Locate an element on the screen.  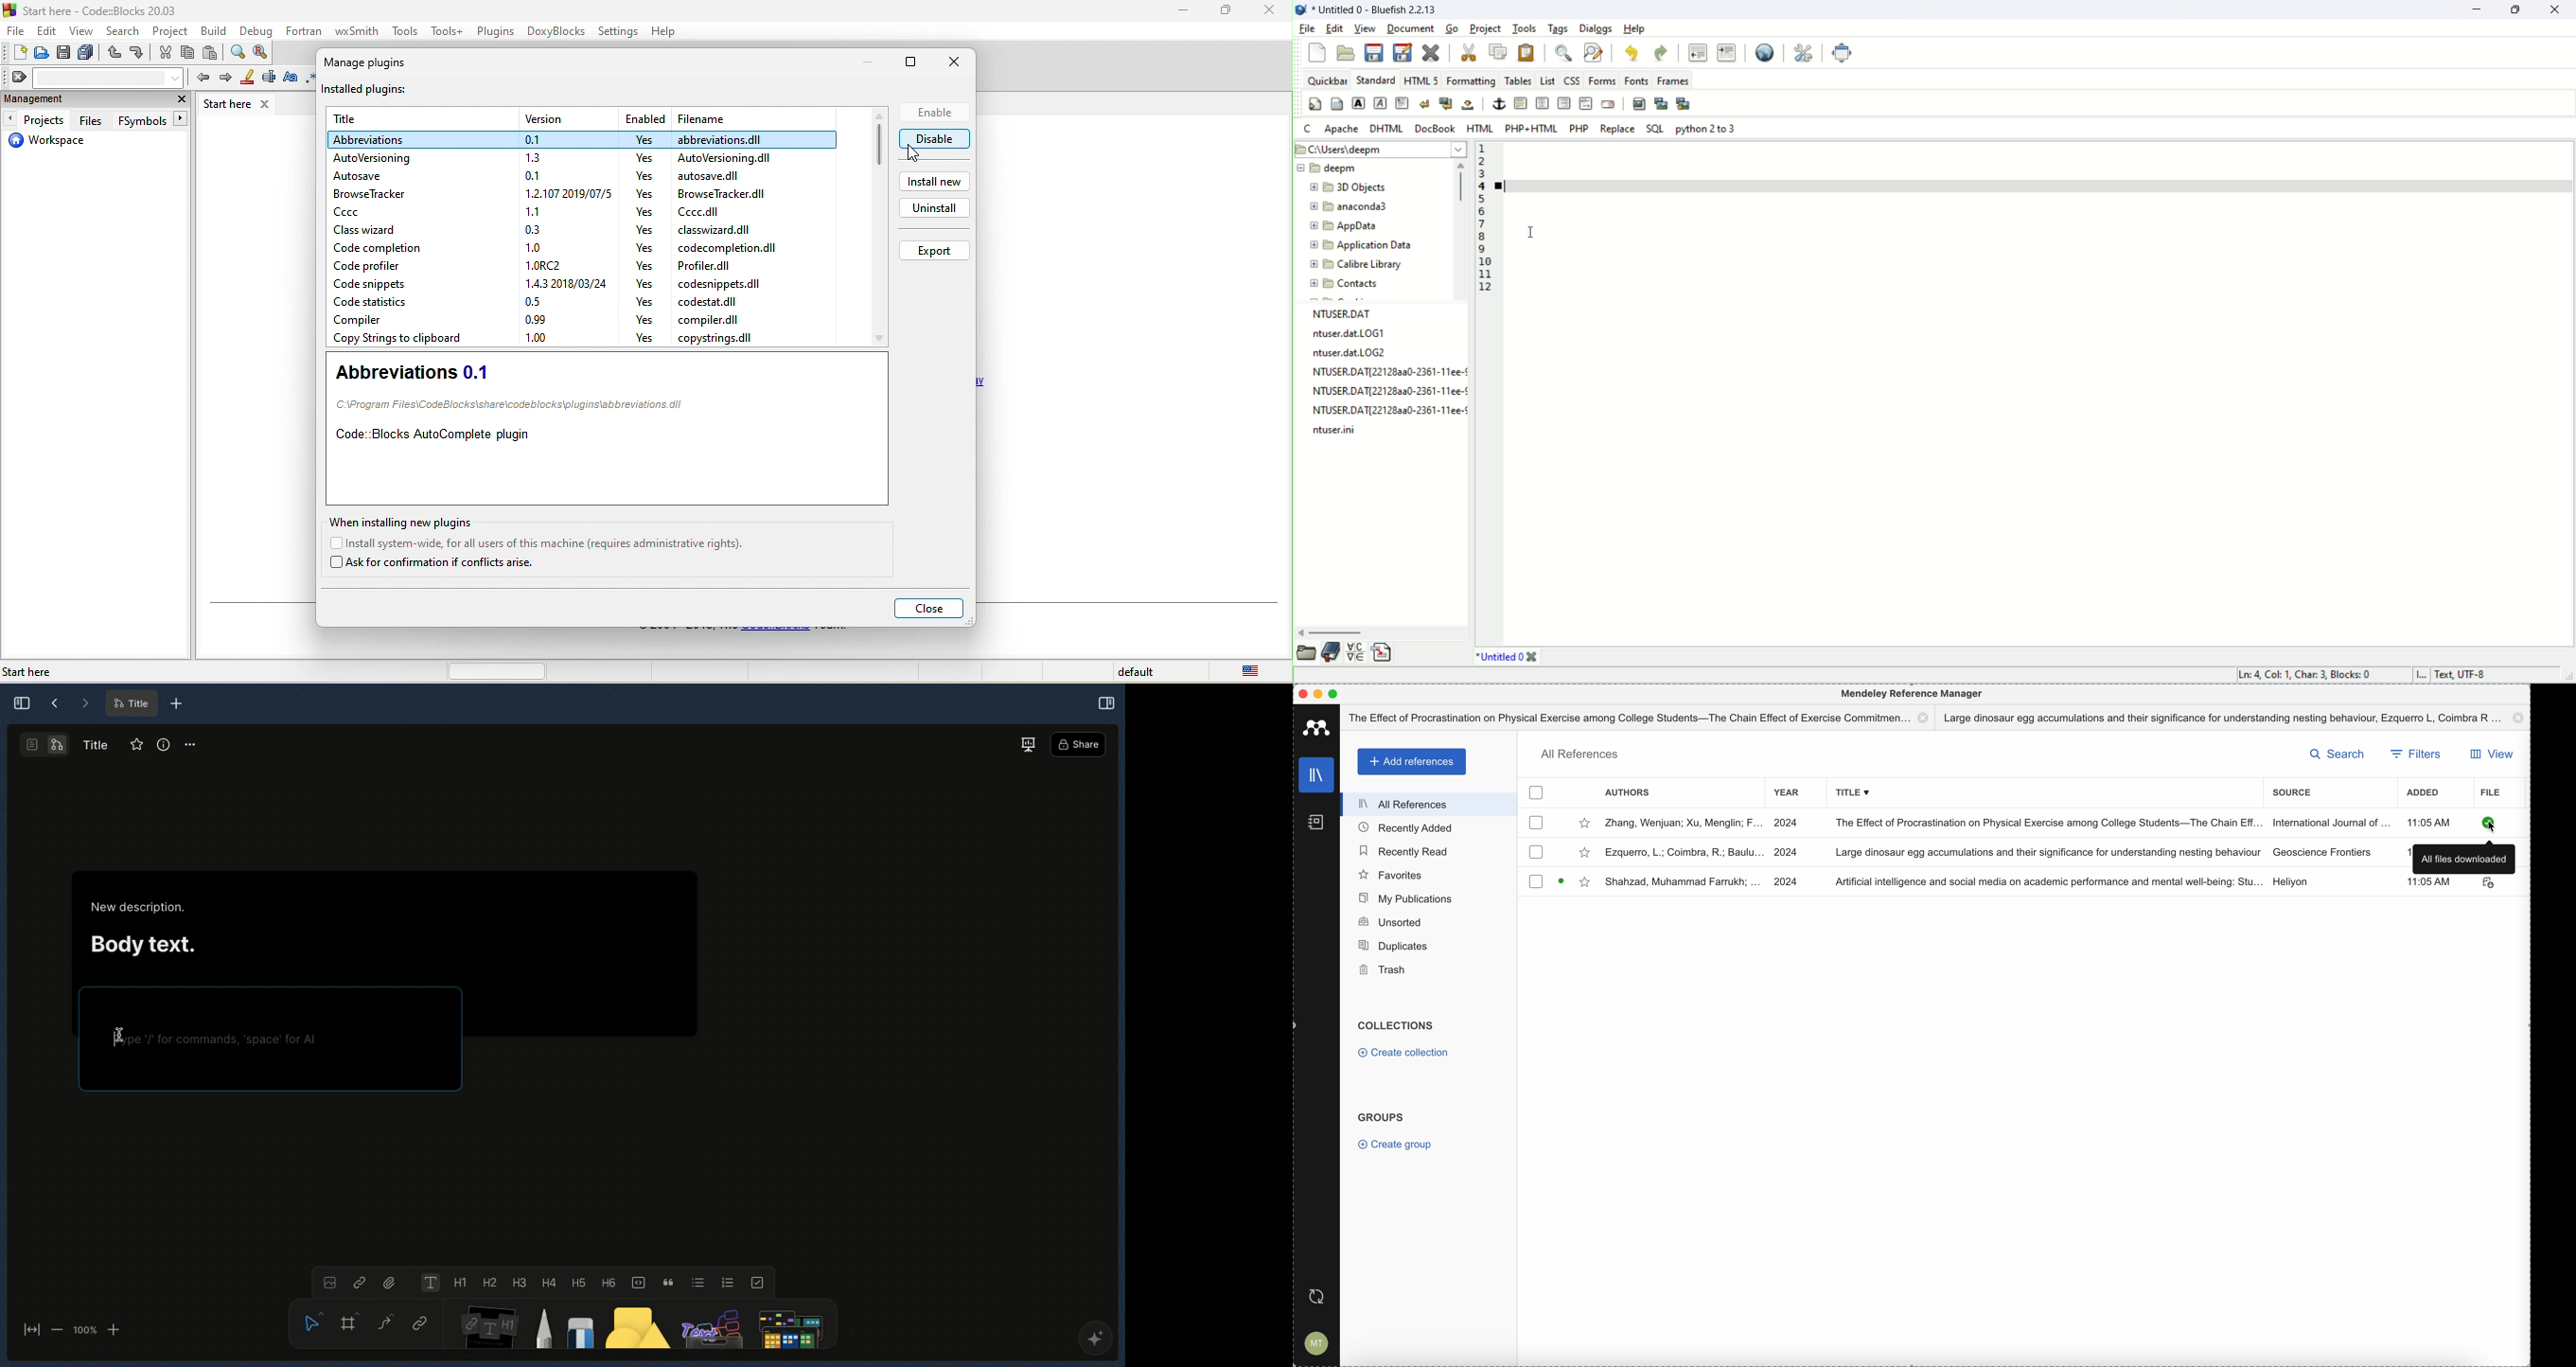
file is located at coordinates (715, 229).